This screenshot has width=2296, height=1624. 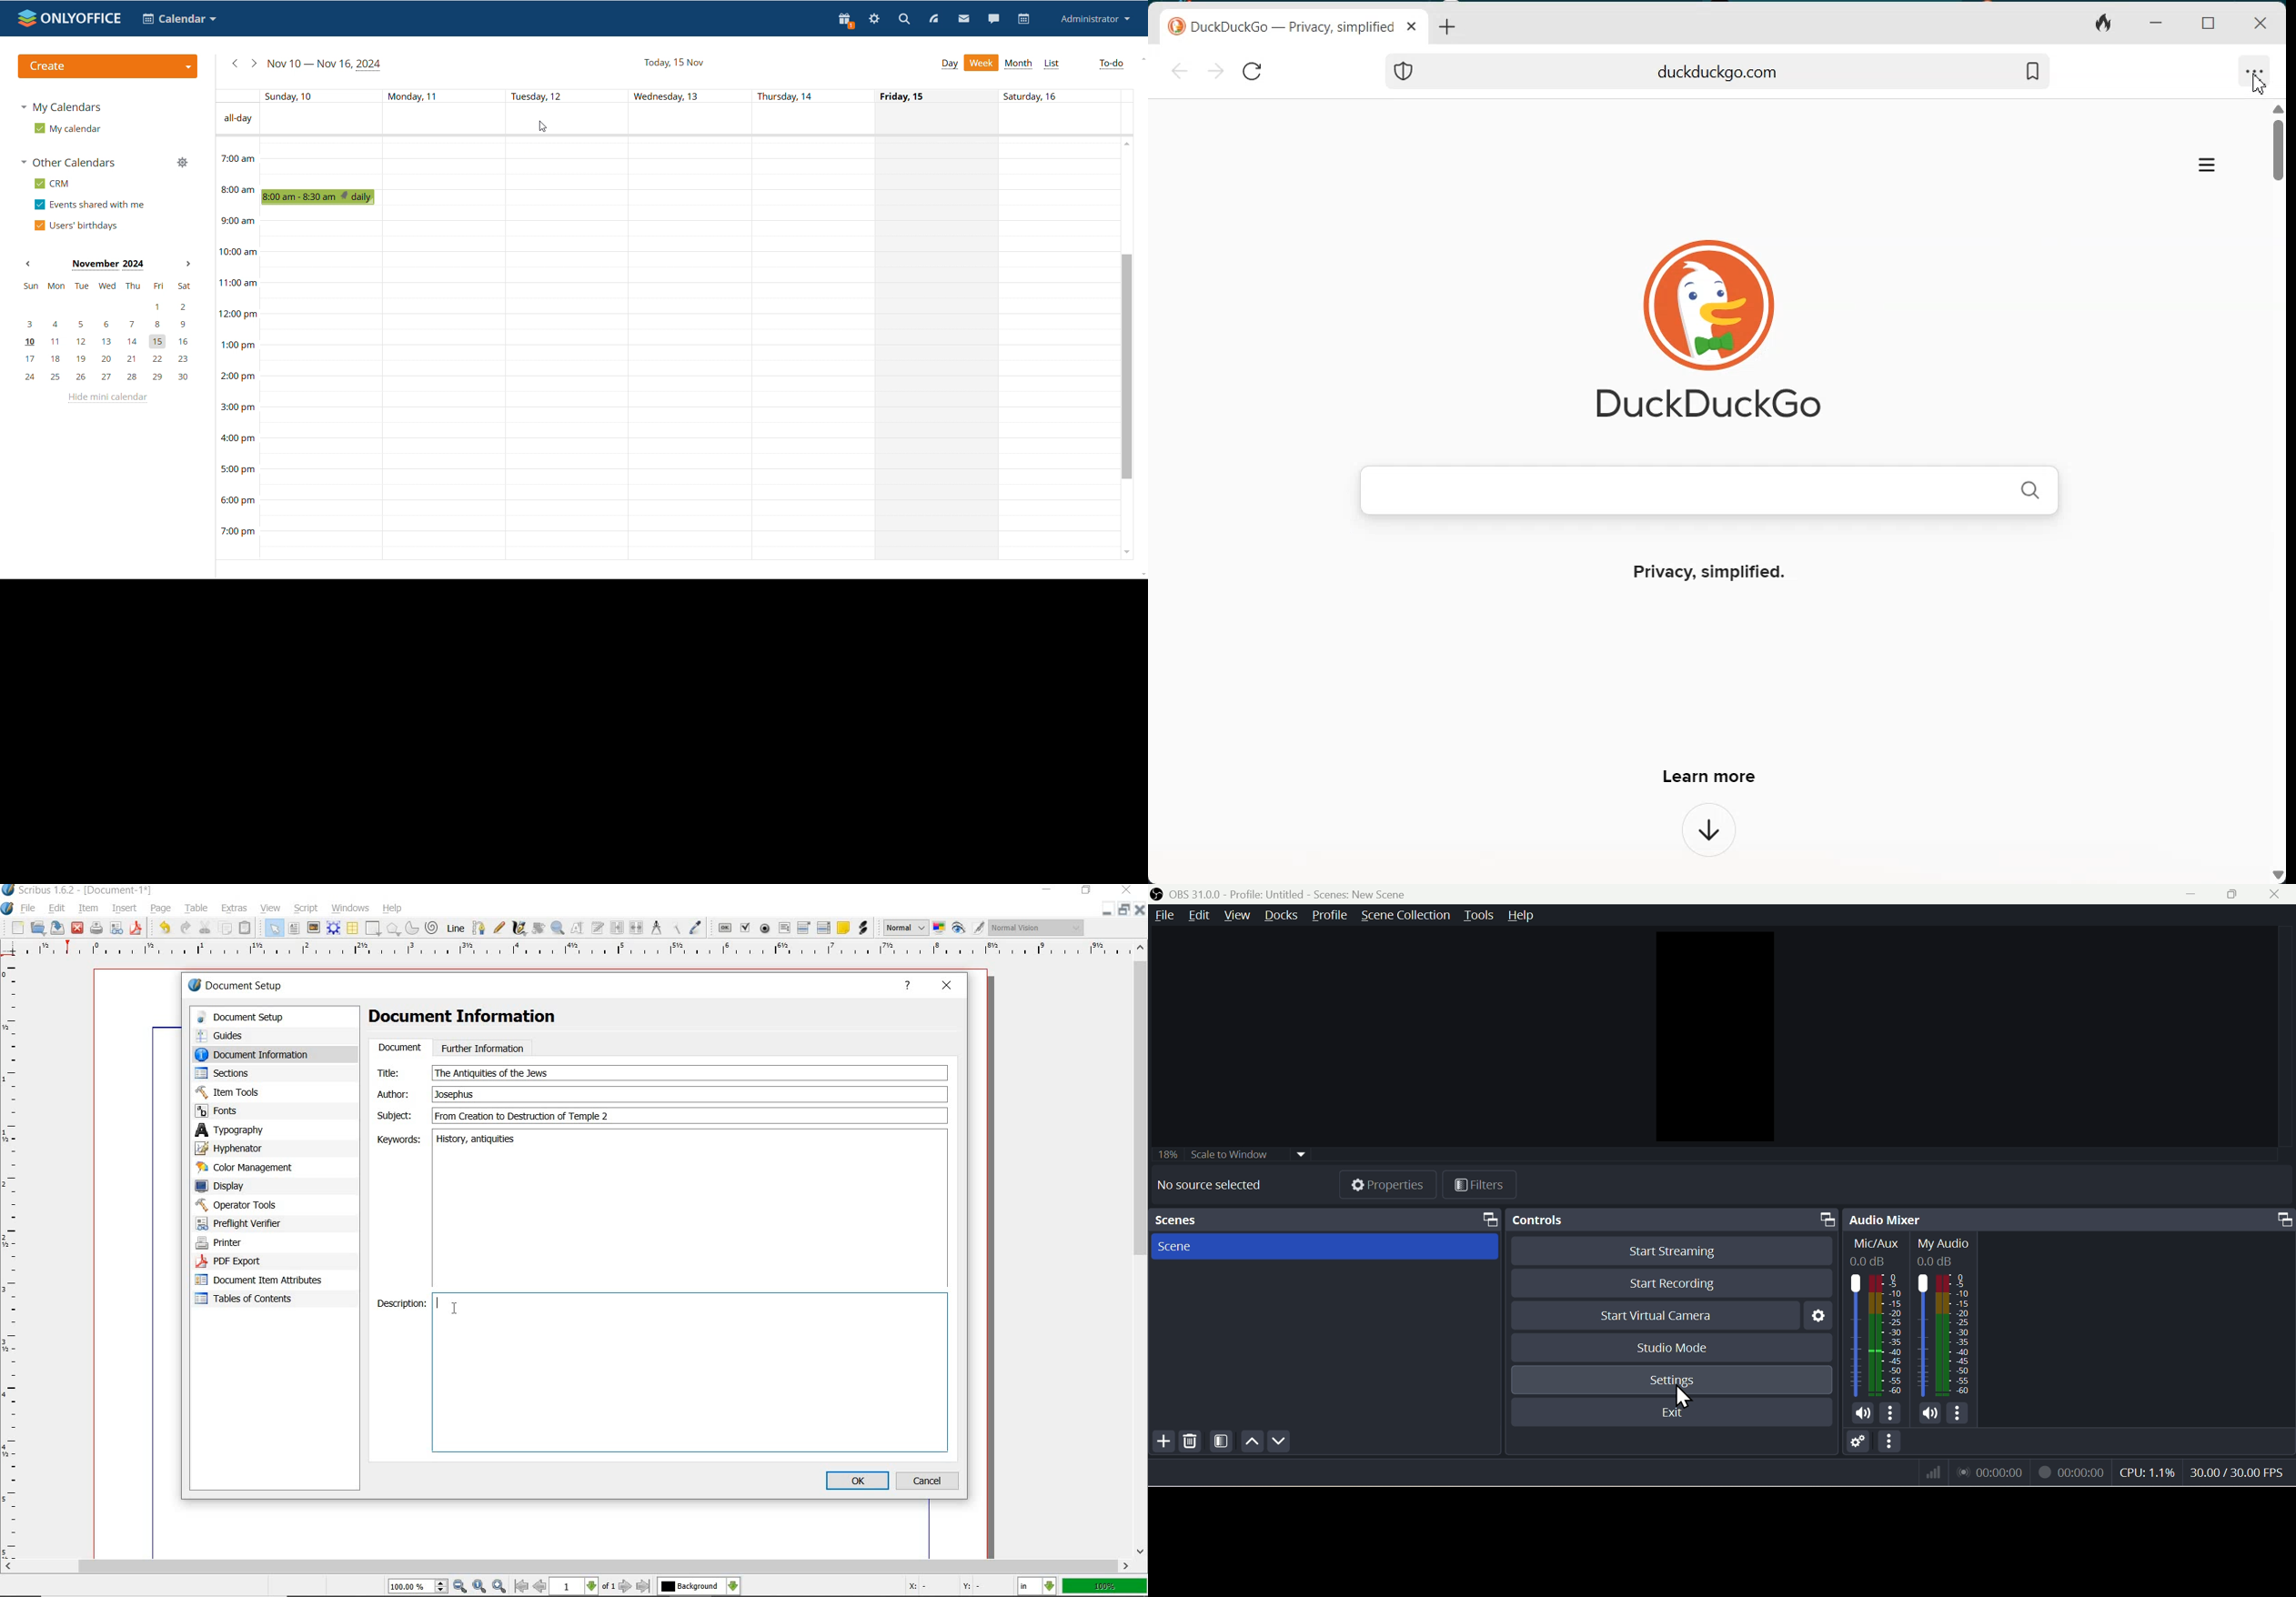 What do you see at coordinates (397, 1139) in the screenshot?
I see `Keywords:` at bounding box center [397, 1139].